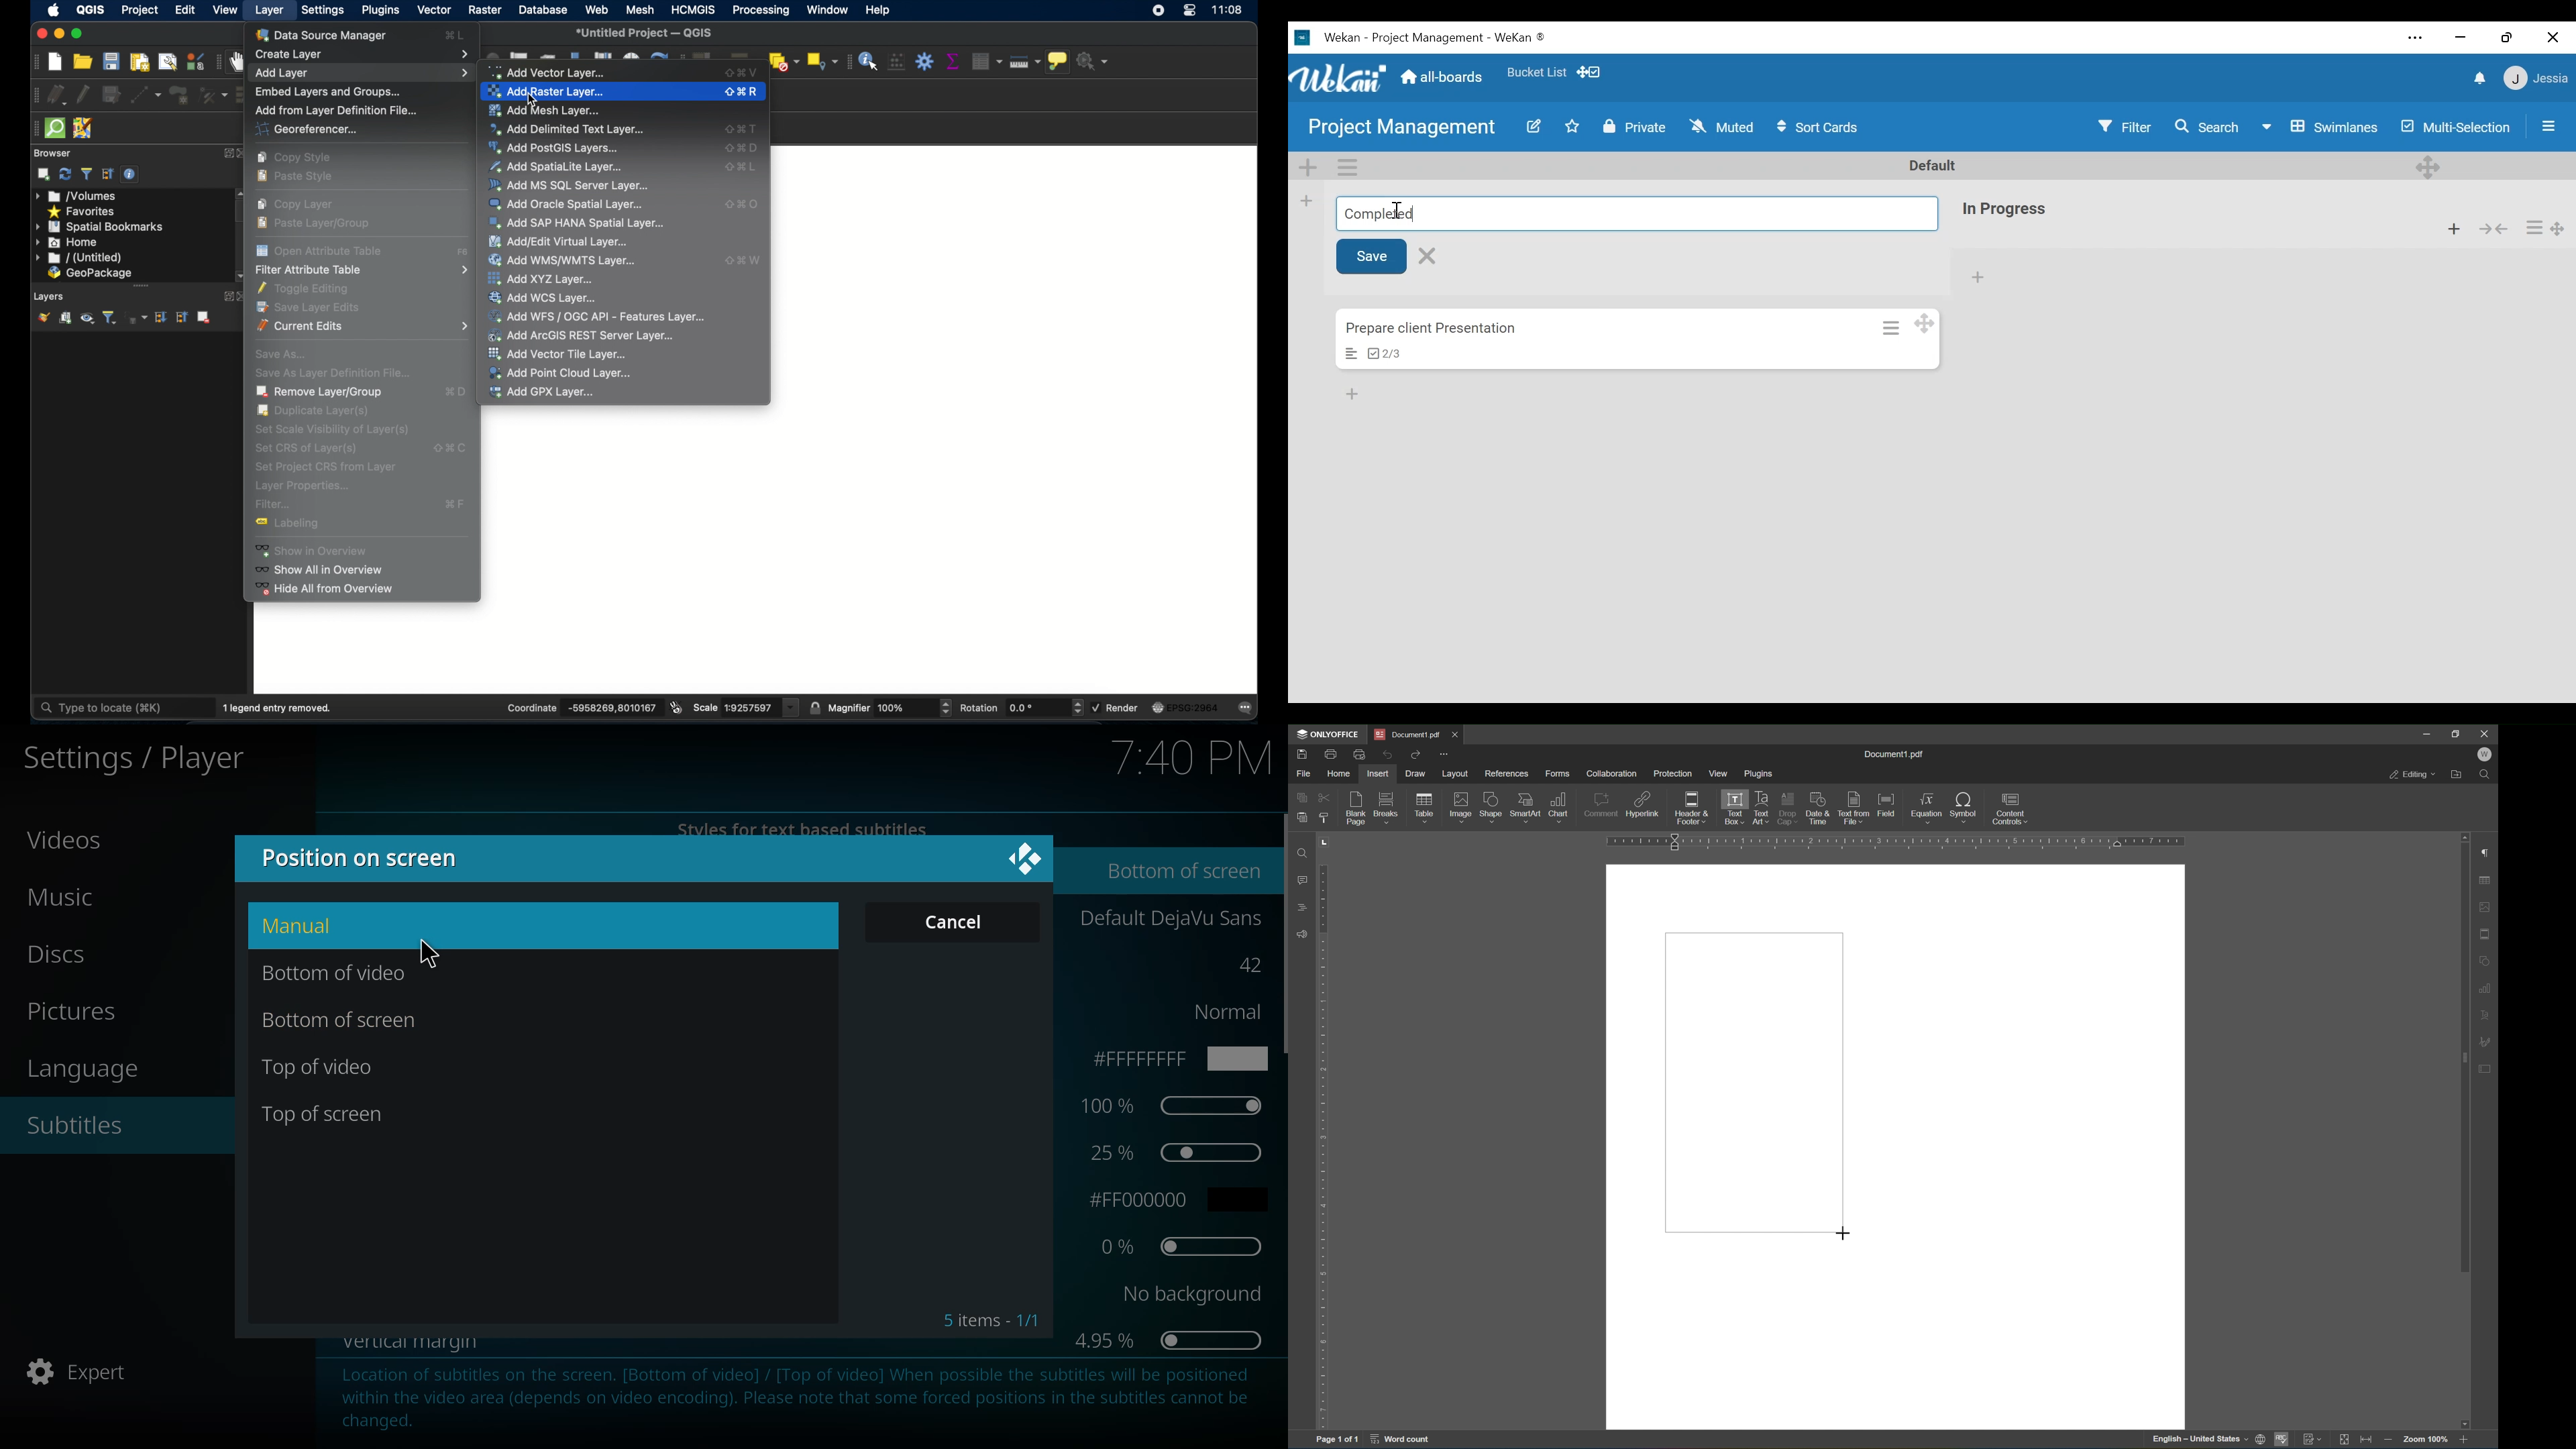  What do you see at coordinates (213, 95) in the screenshot?
I see `modify attributes ` at bounding box center [213, 95].